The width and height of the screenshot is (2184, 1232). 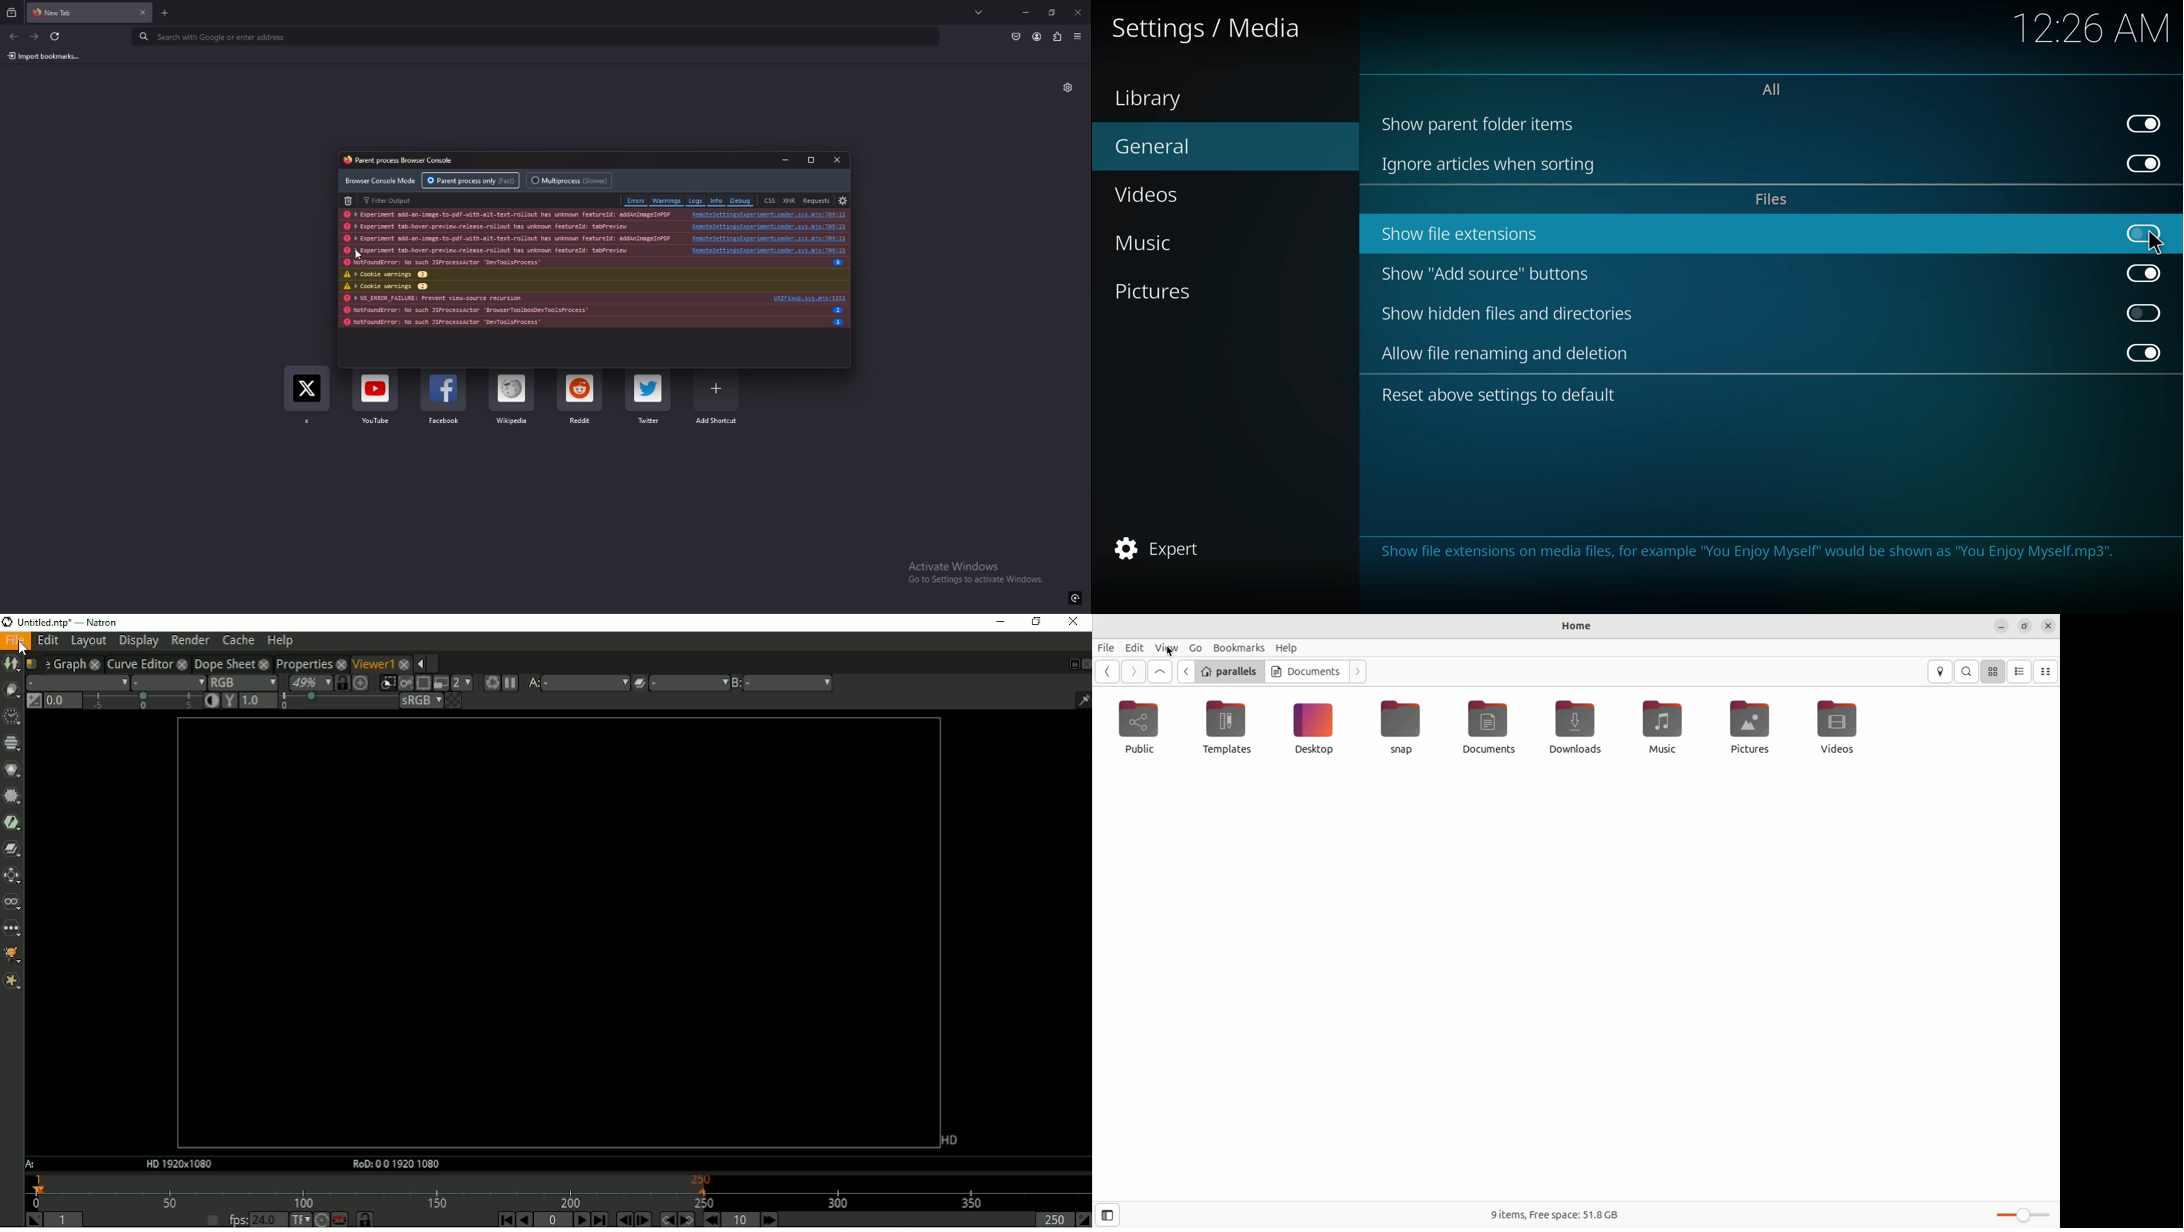 I want to click on facebook, so click(x=444, y=400).